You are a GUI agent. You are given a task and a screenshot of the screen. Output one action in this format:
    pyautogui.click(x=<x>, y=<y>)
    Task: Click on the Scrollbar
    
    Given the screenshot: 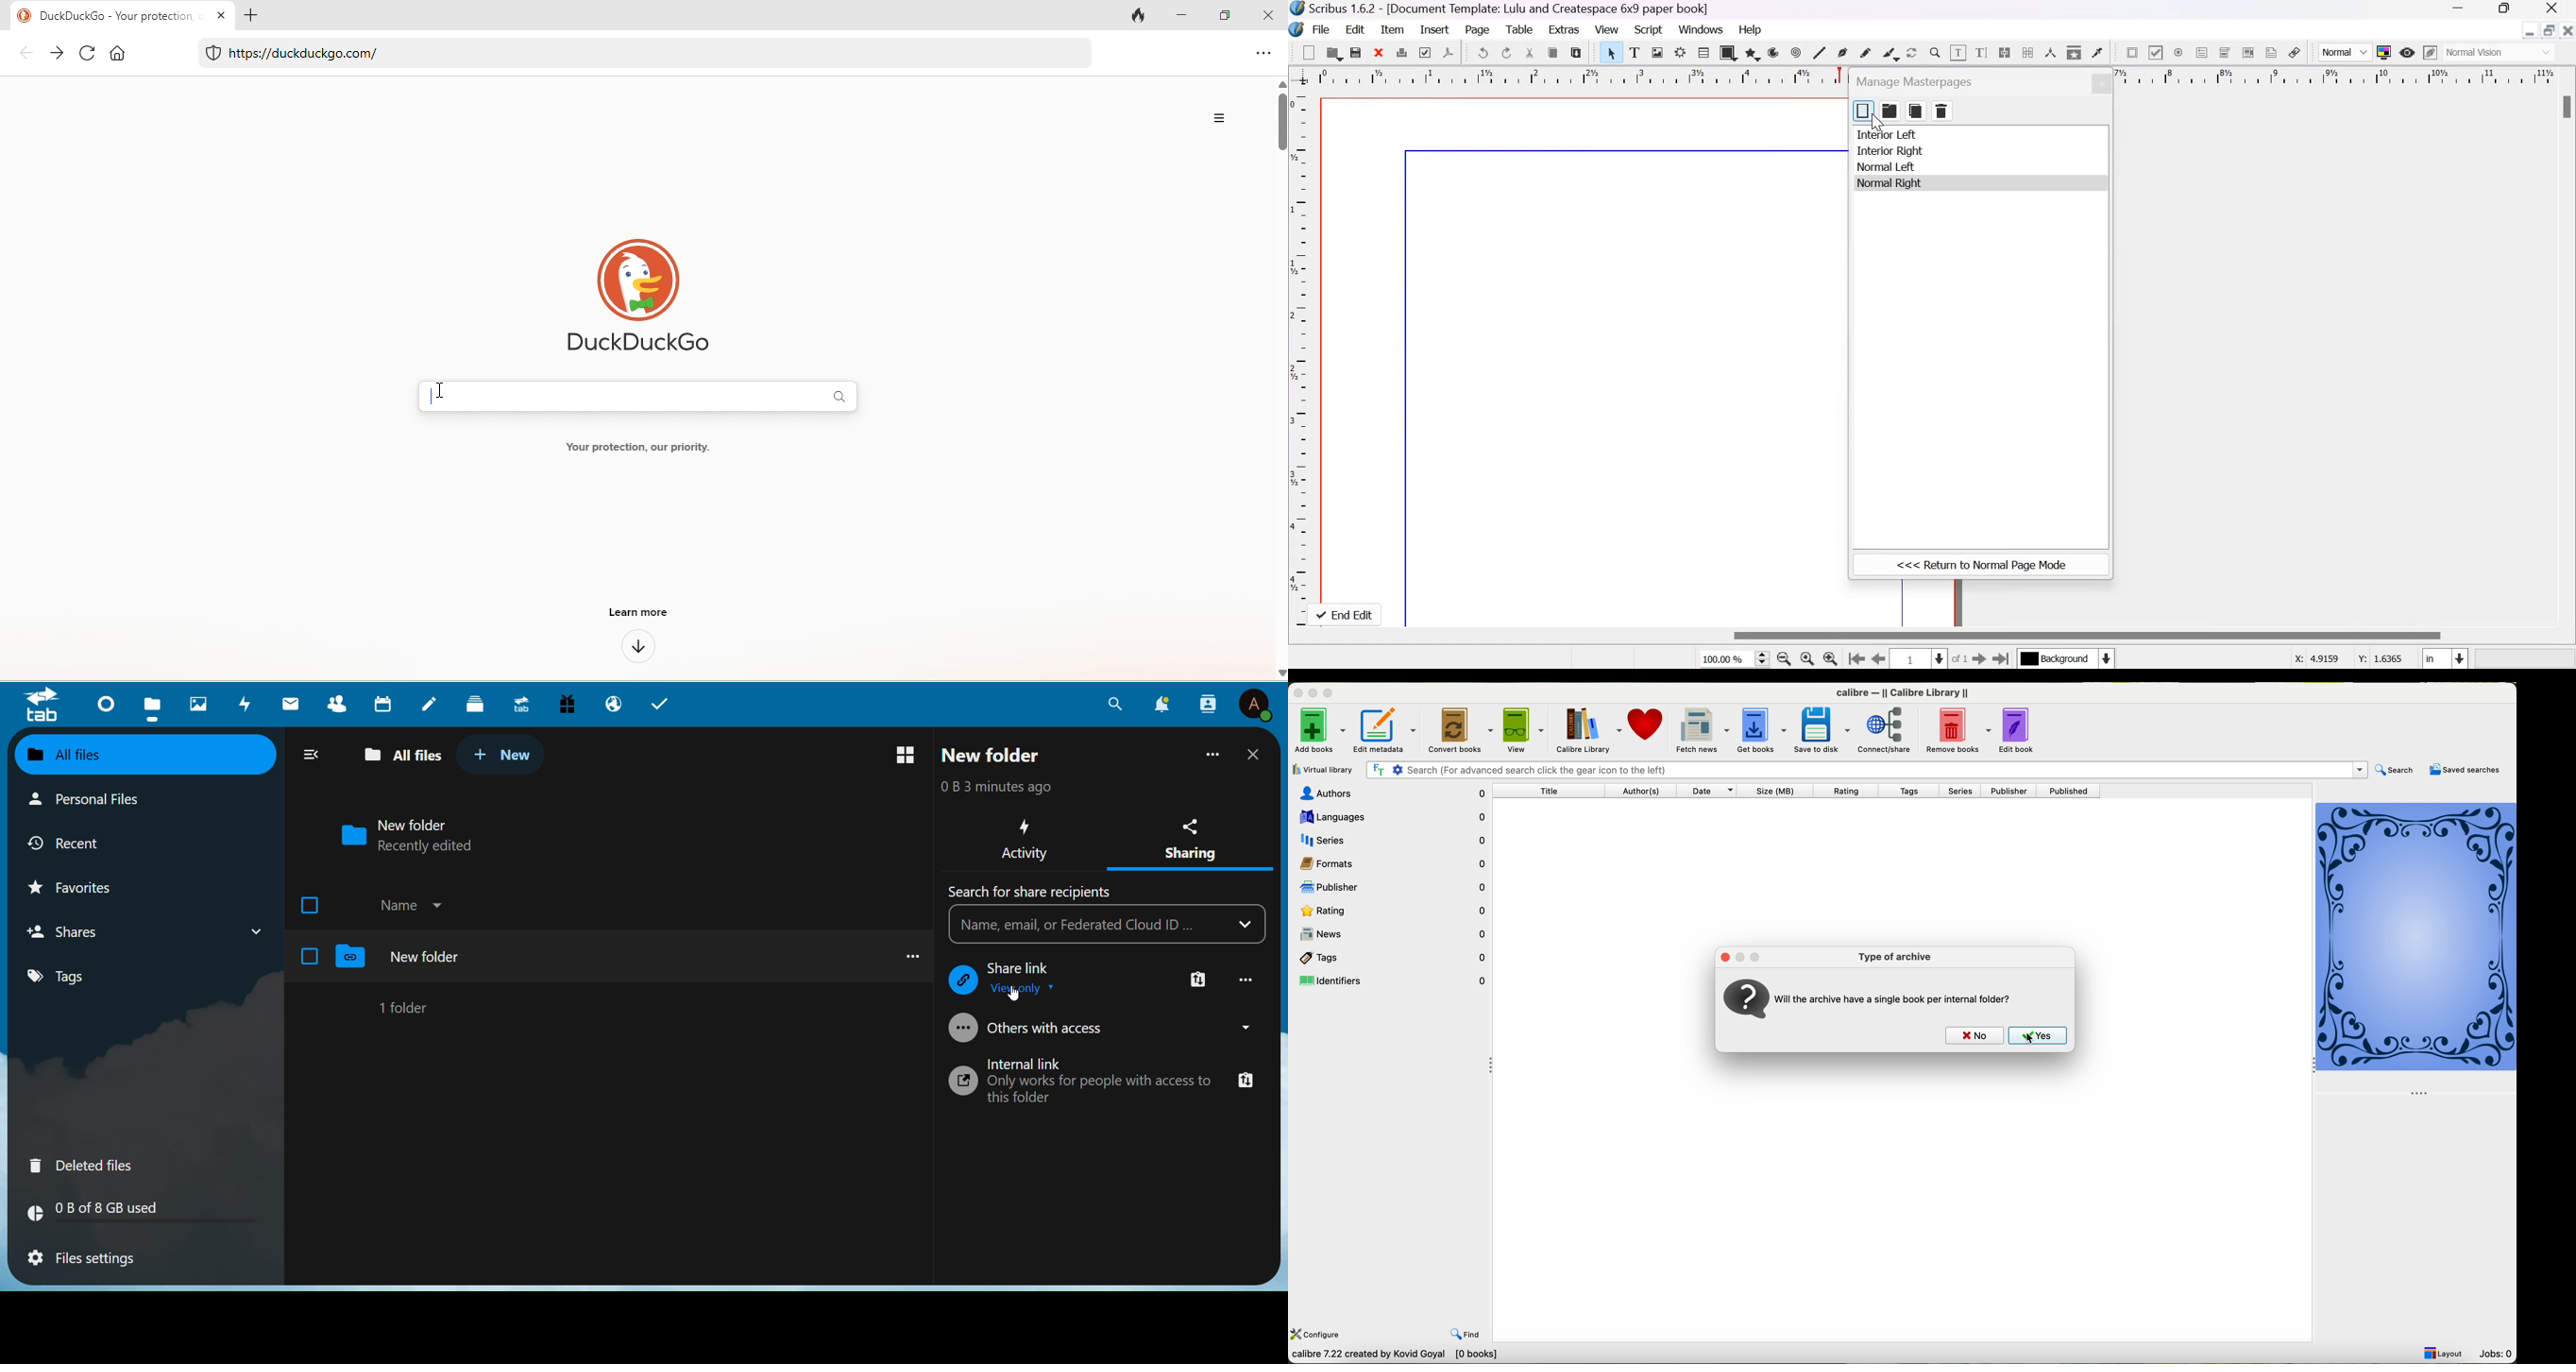 What is the action you would take?
    pyautogui.click(x=2088, y=636)
    